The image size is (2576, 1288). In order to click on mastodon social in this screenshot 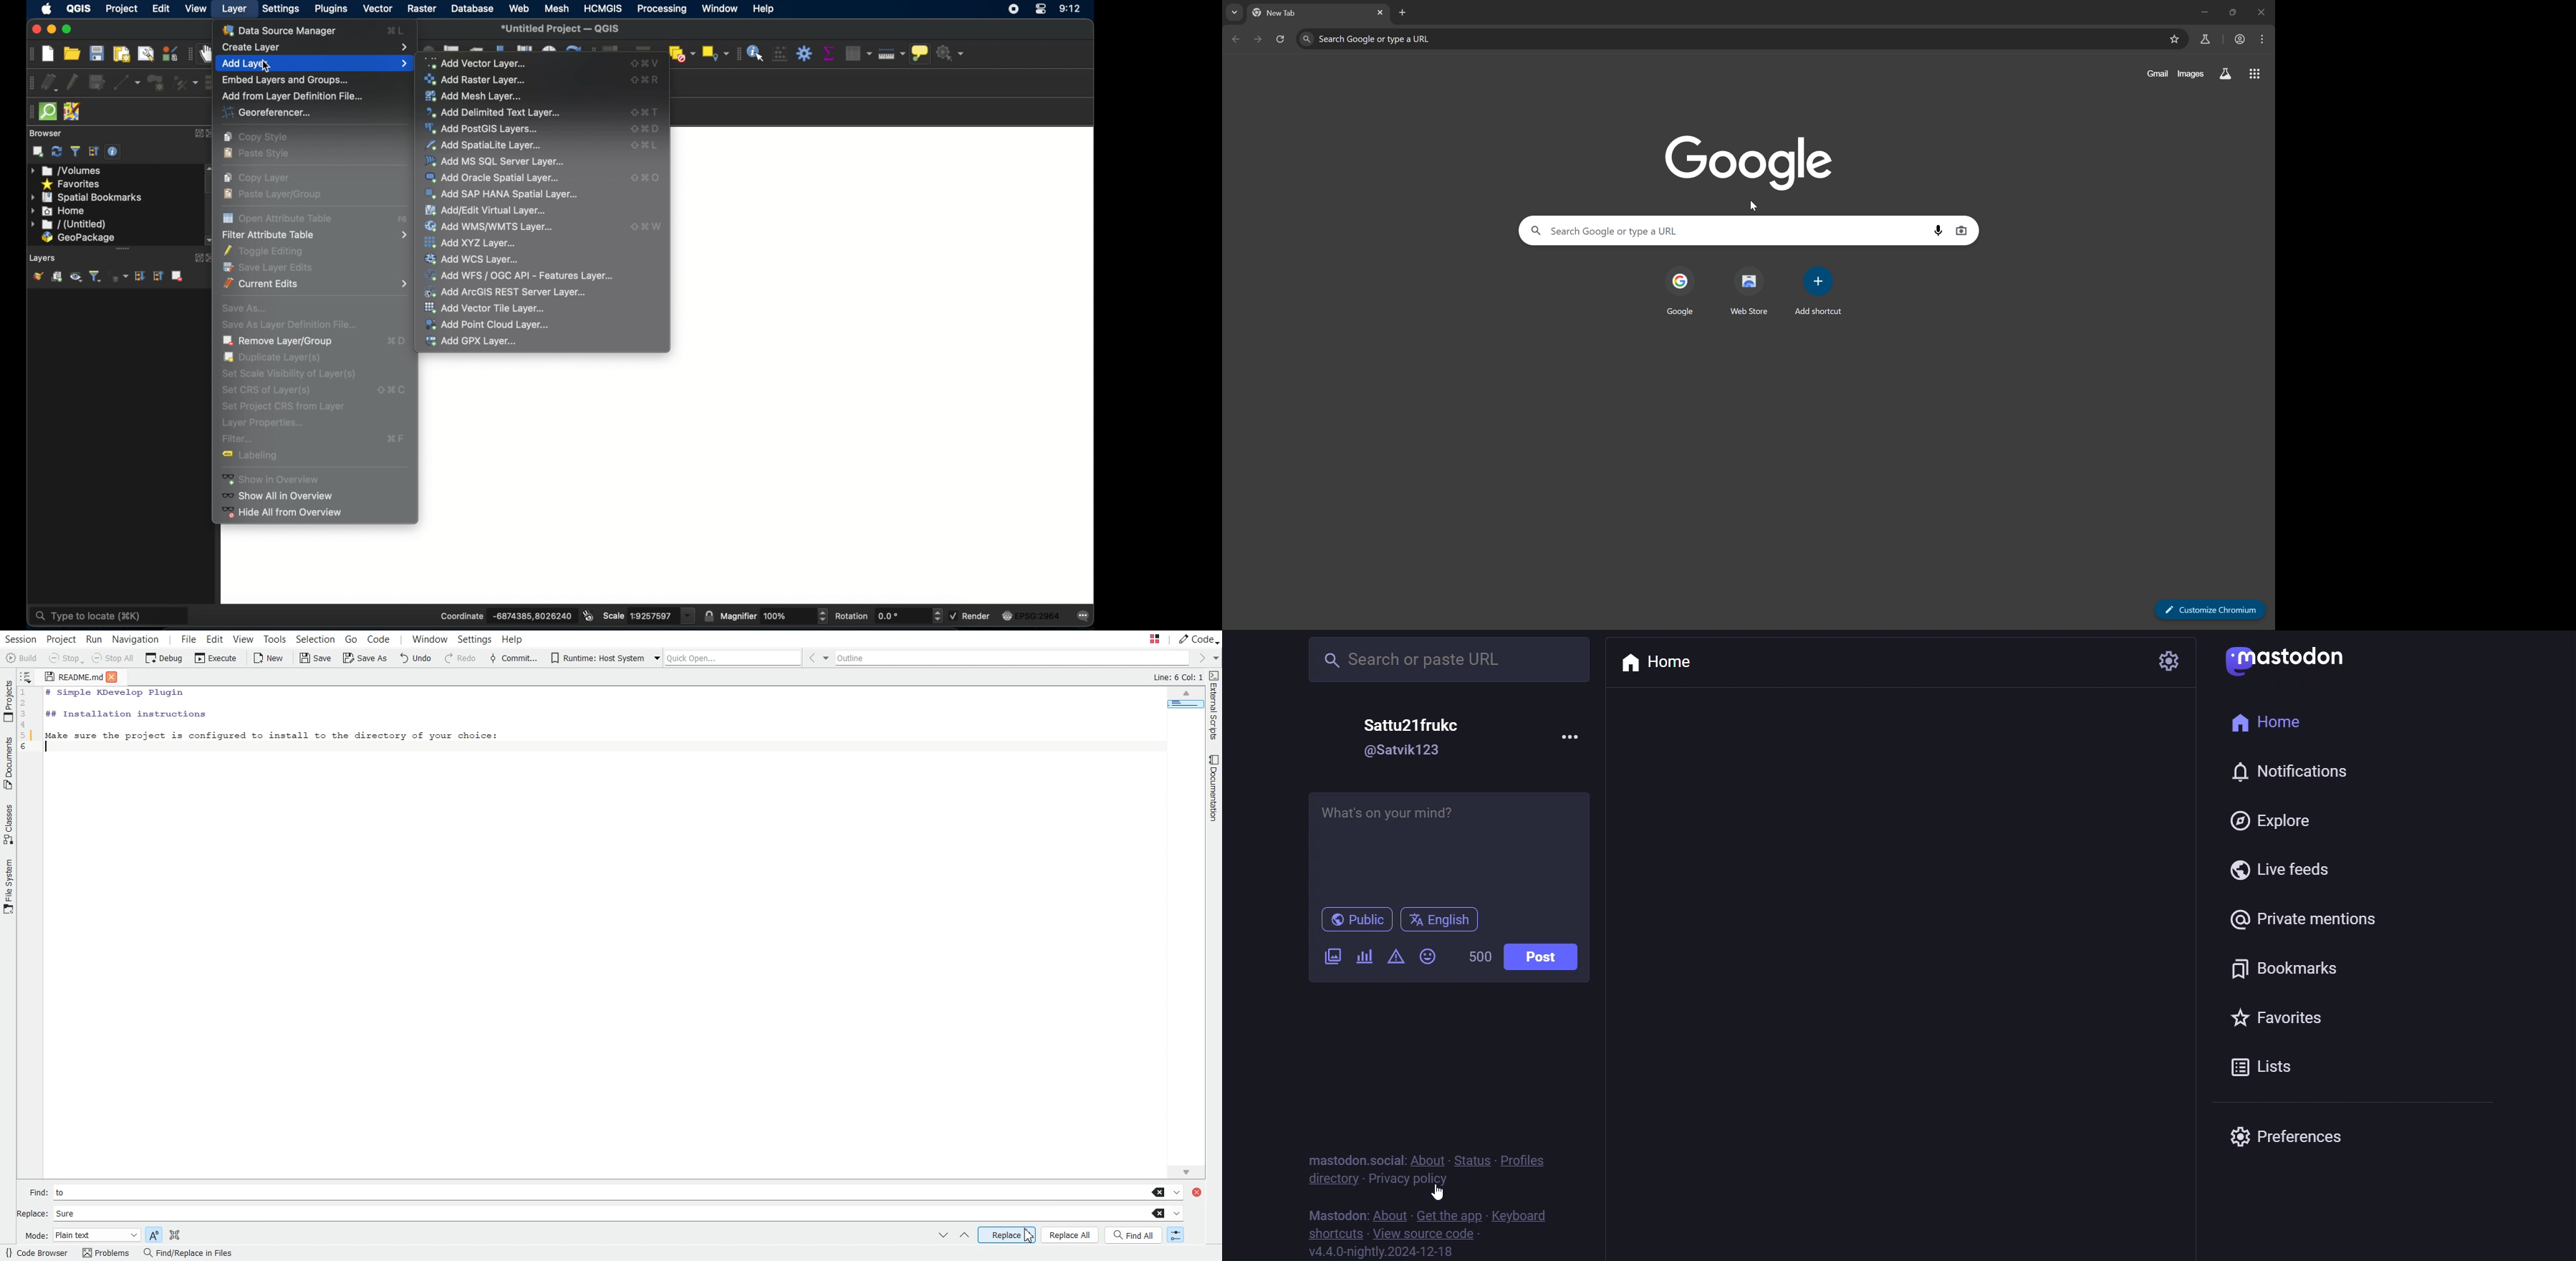, I will do `click(1358, 1158)`.